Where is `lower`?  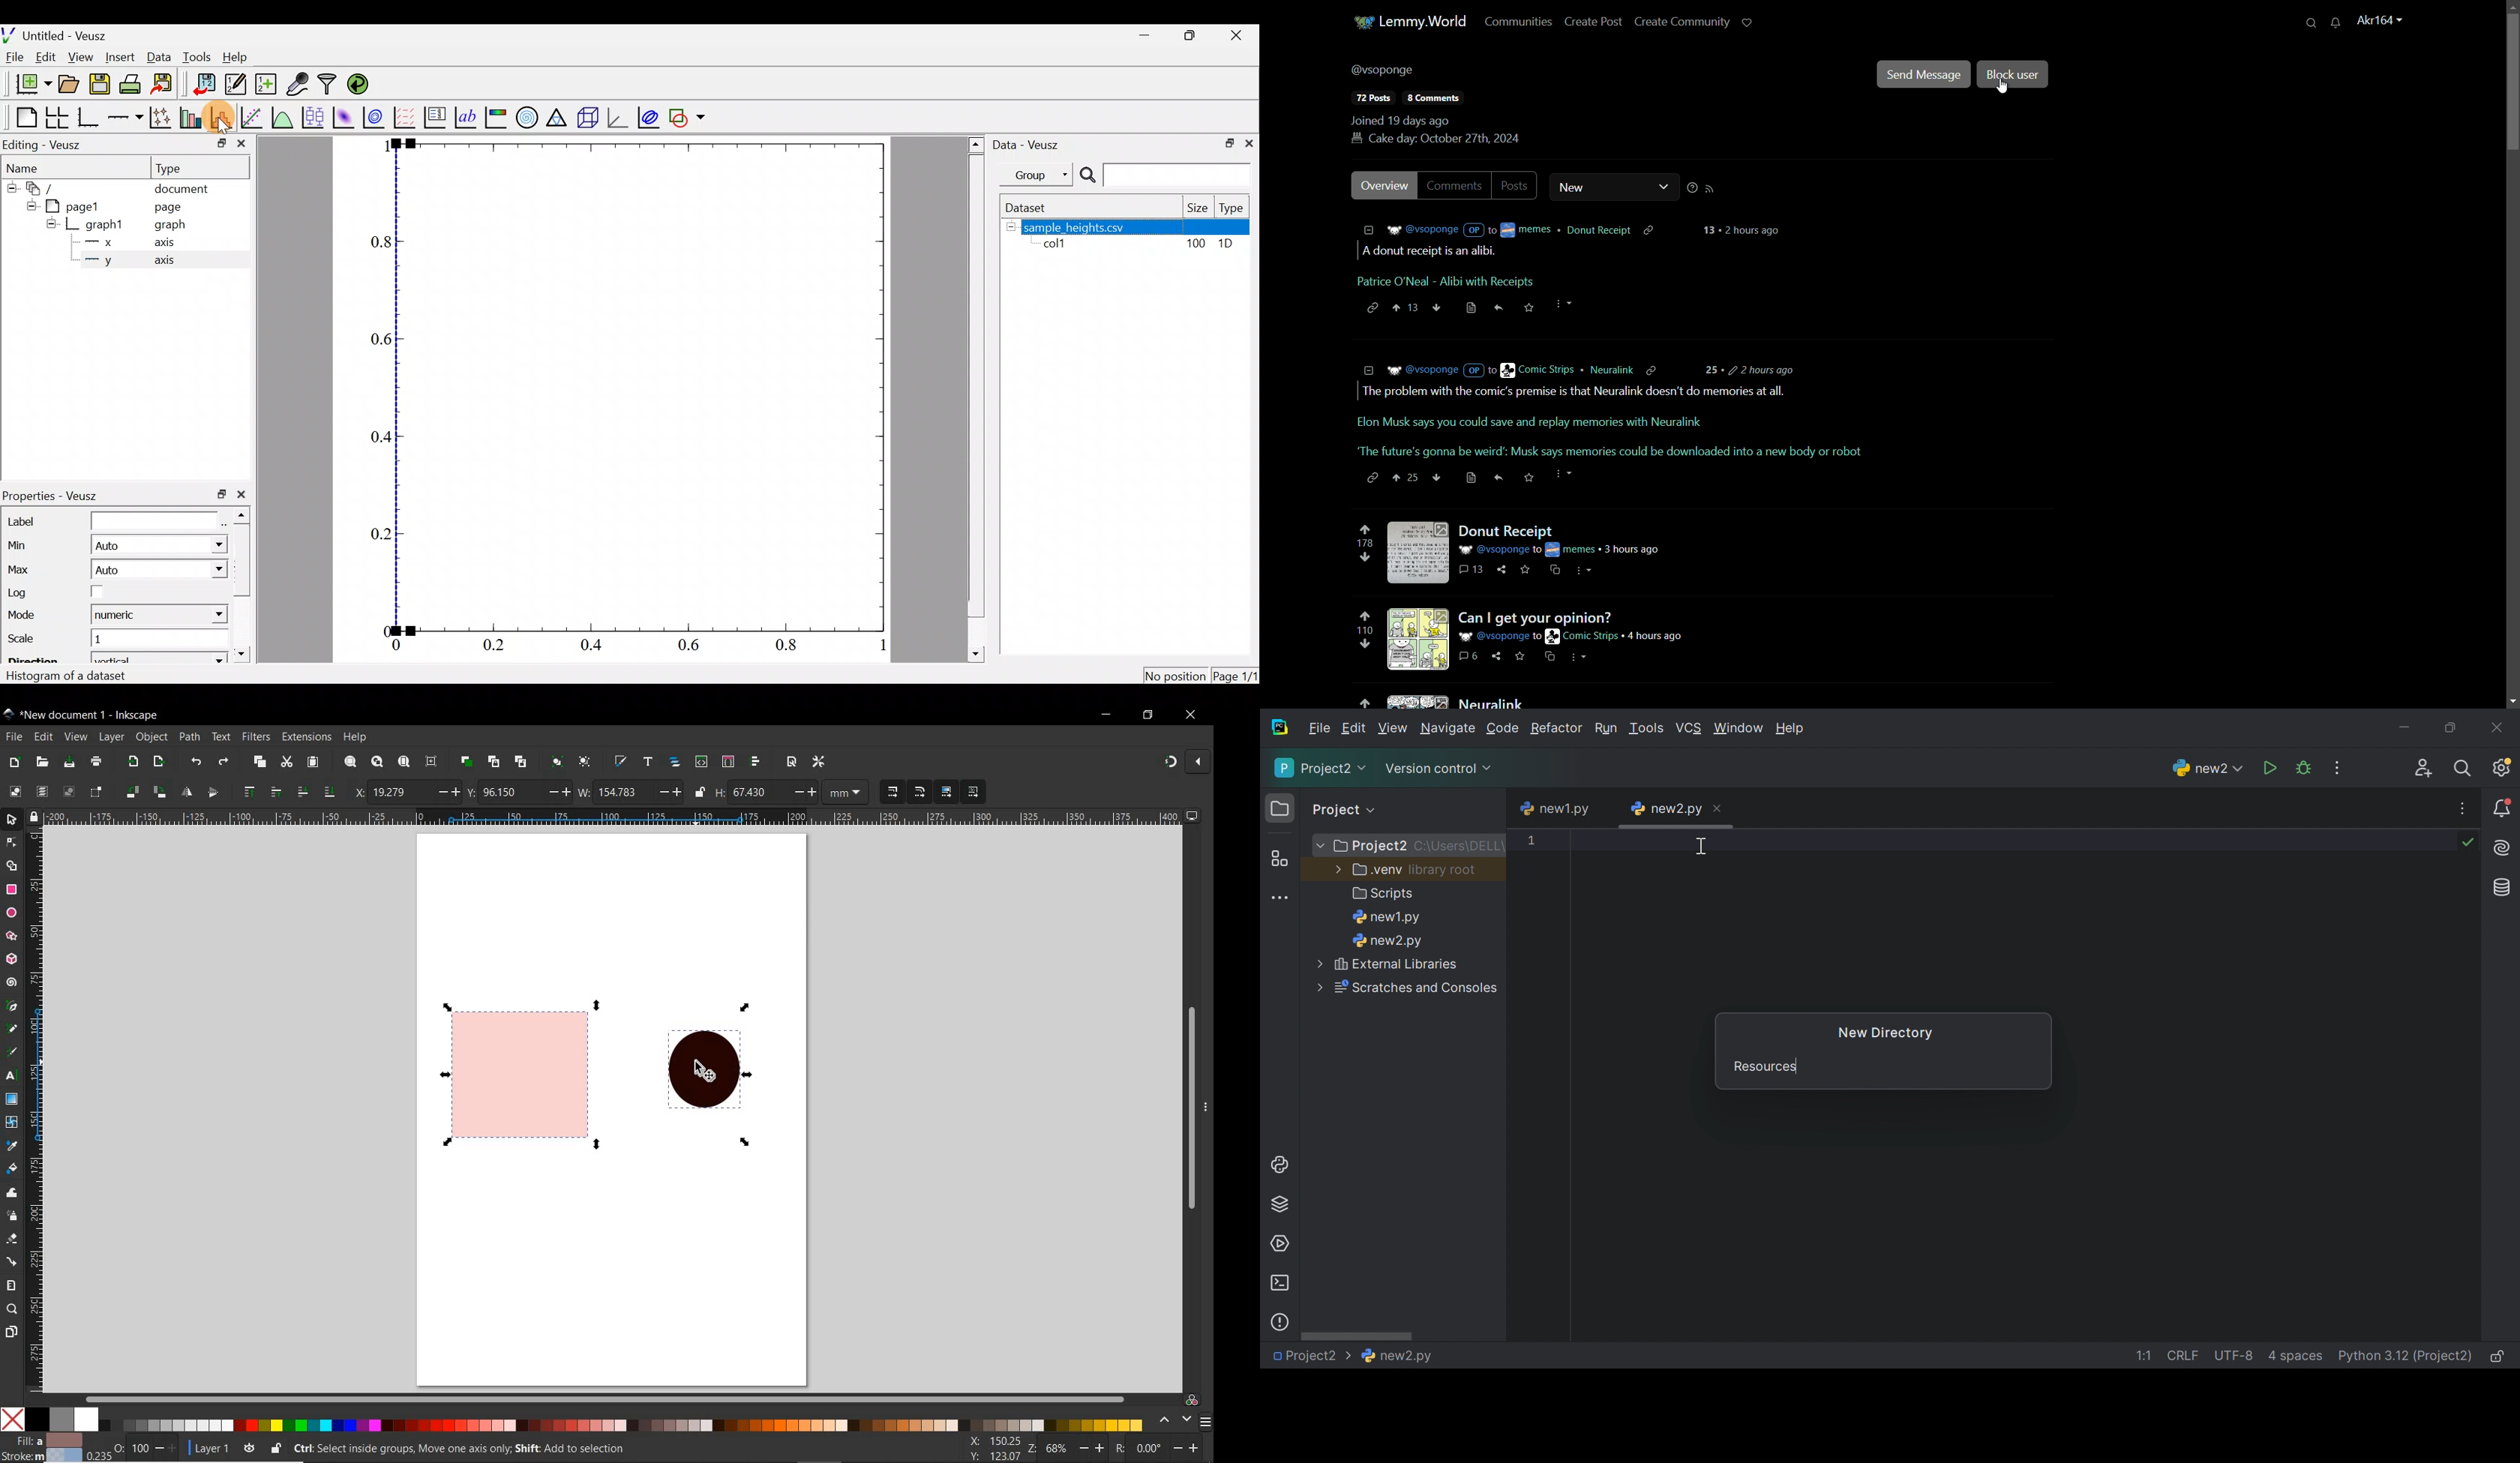 lower is located at coordinates (303, 792).